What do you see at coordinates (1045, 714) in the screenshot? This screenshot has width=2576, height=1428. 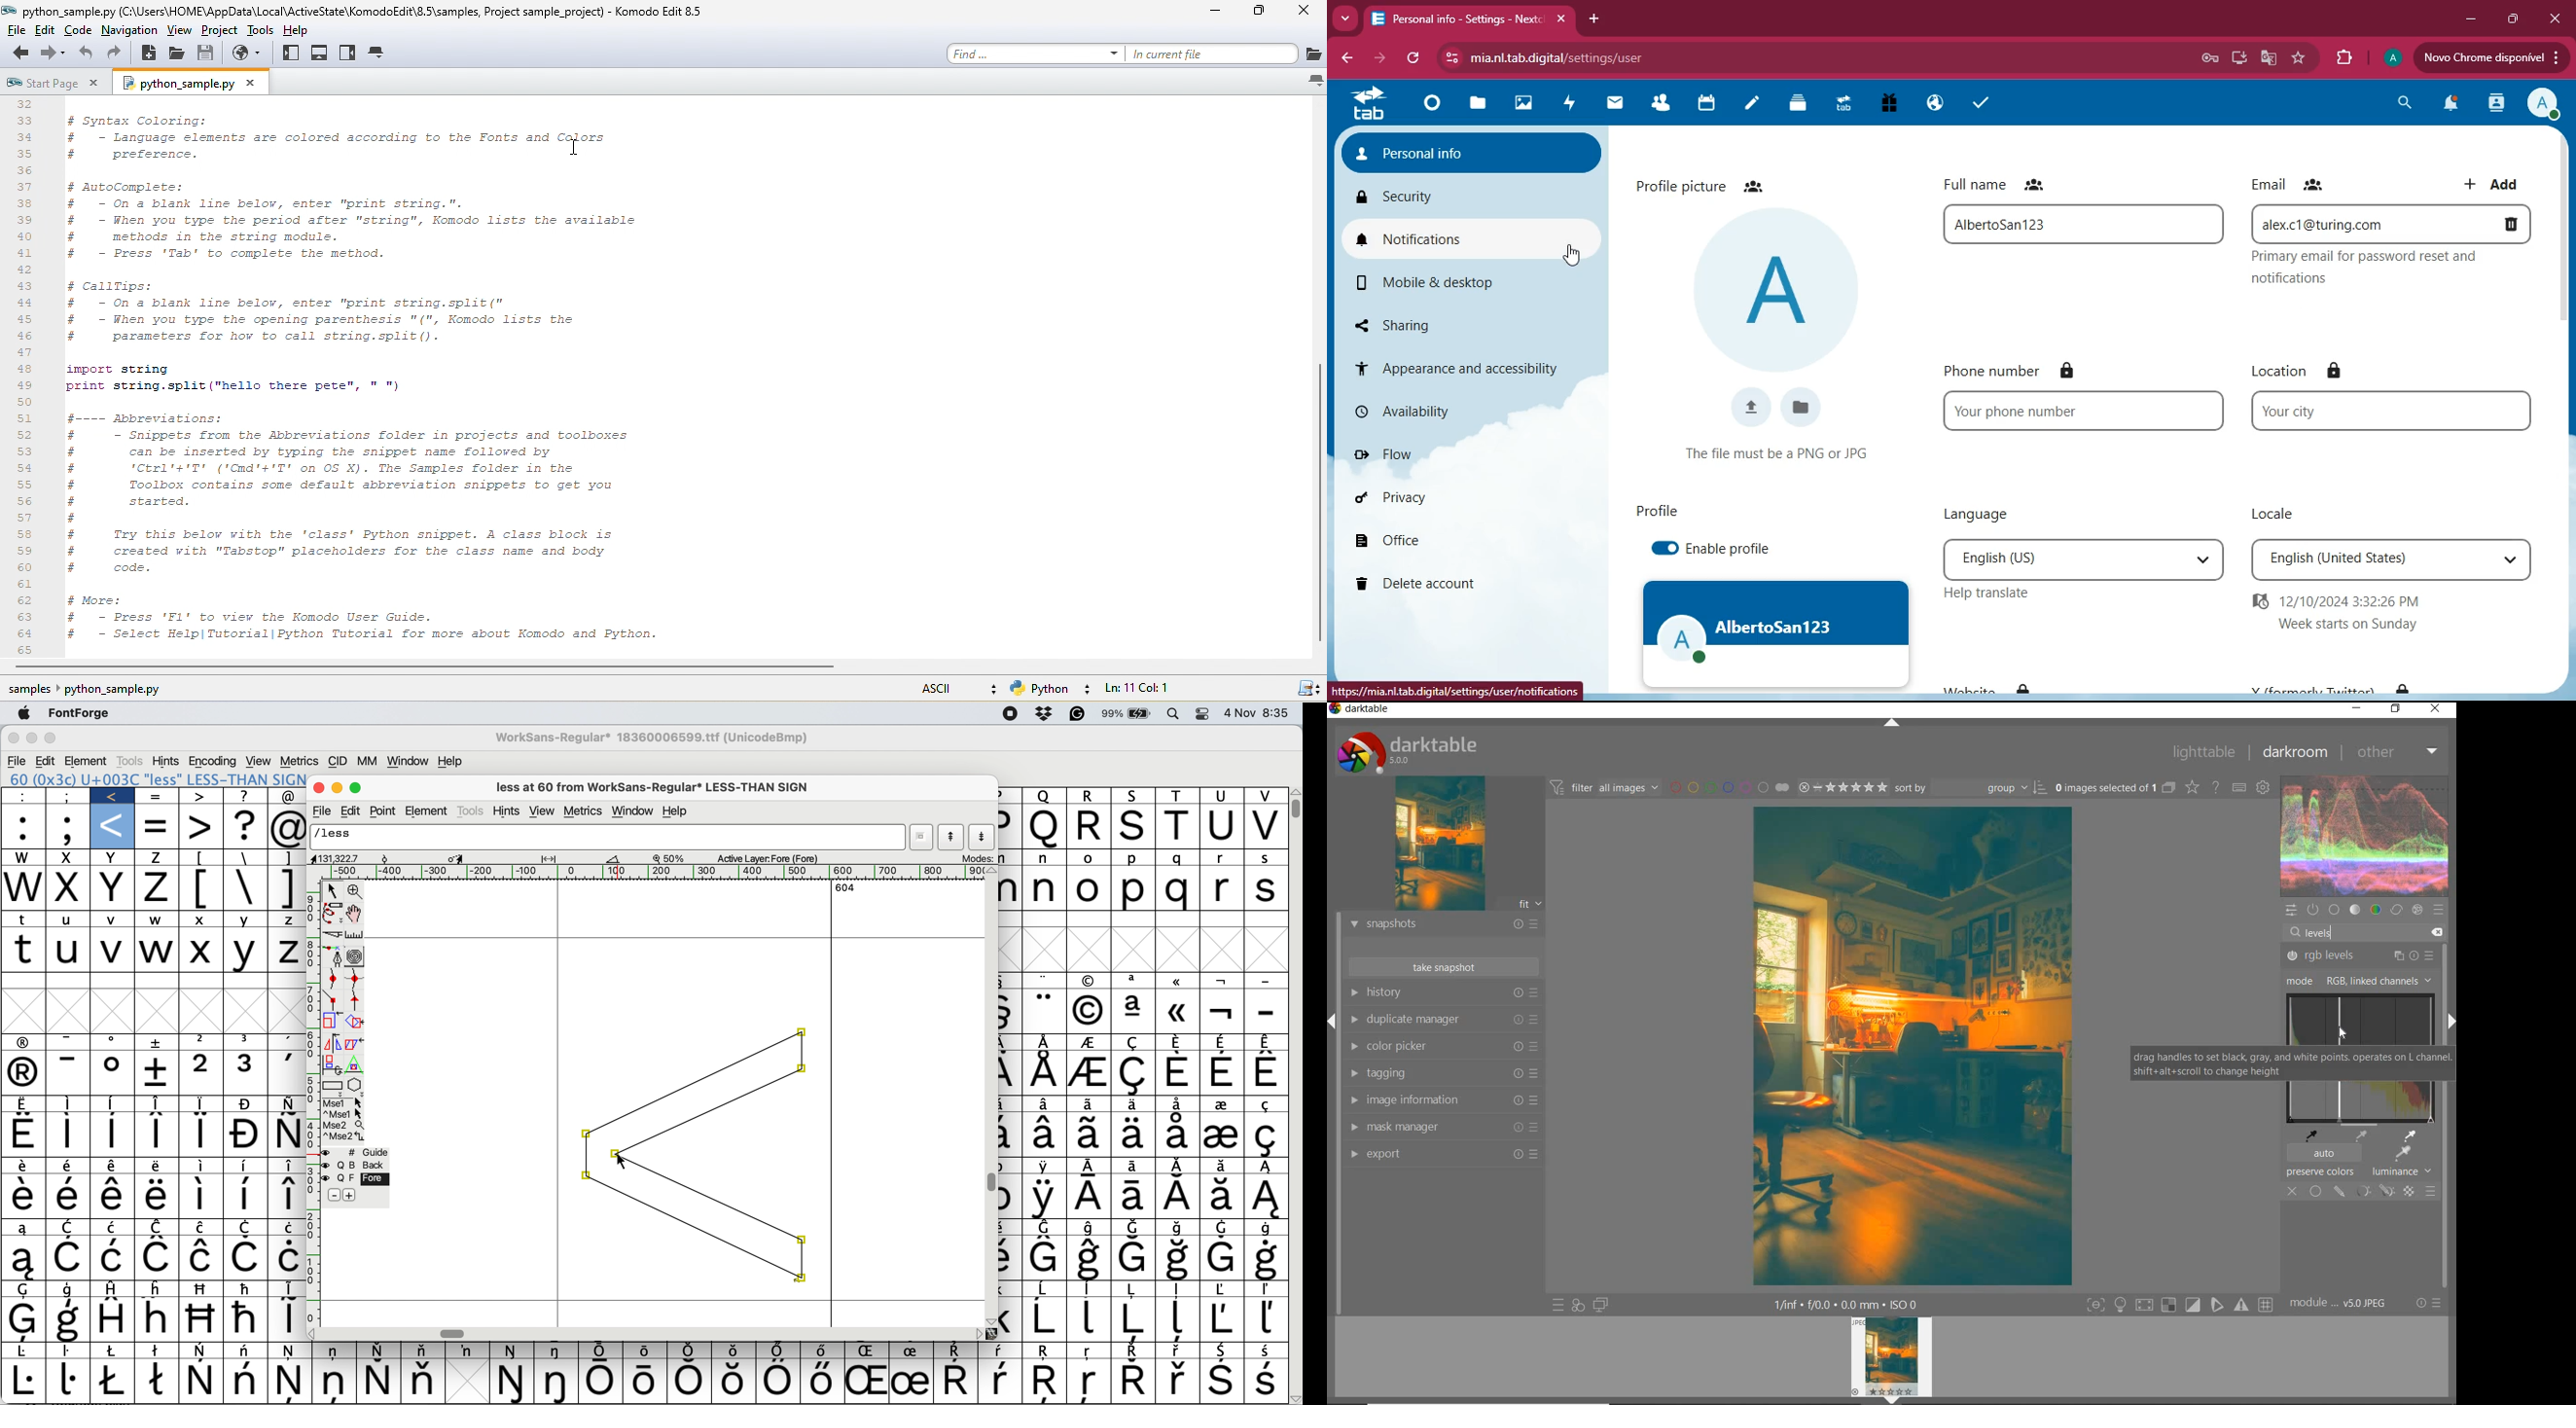 I see `dropbox` at bounding box center [1045, 714].